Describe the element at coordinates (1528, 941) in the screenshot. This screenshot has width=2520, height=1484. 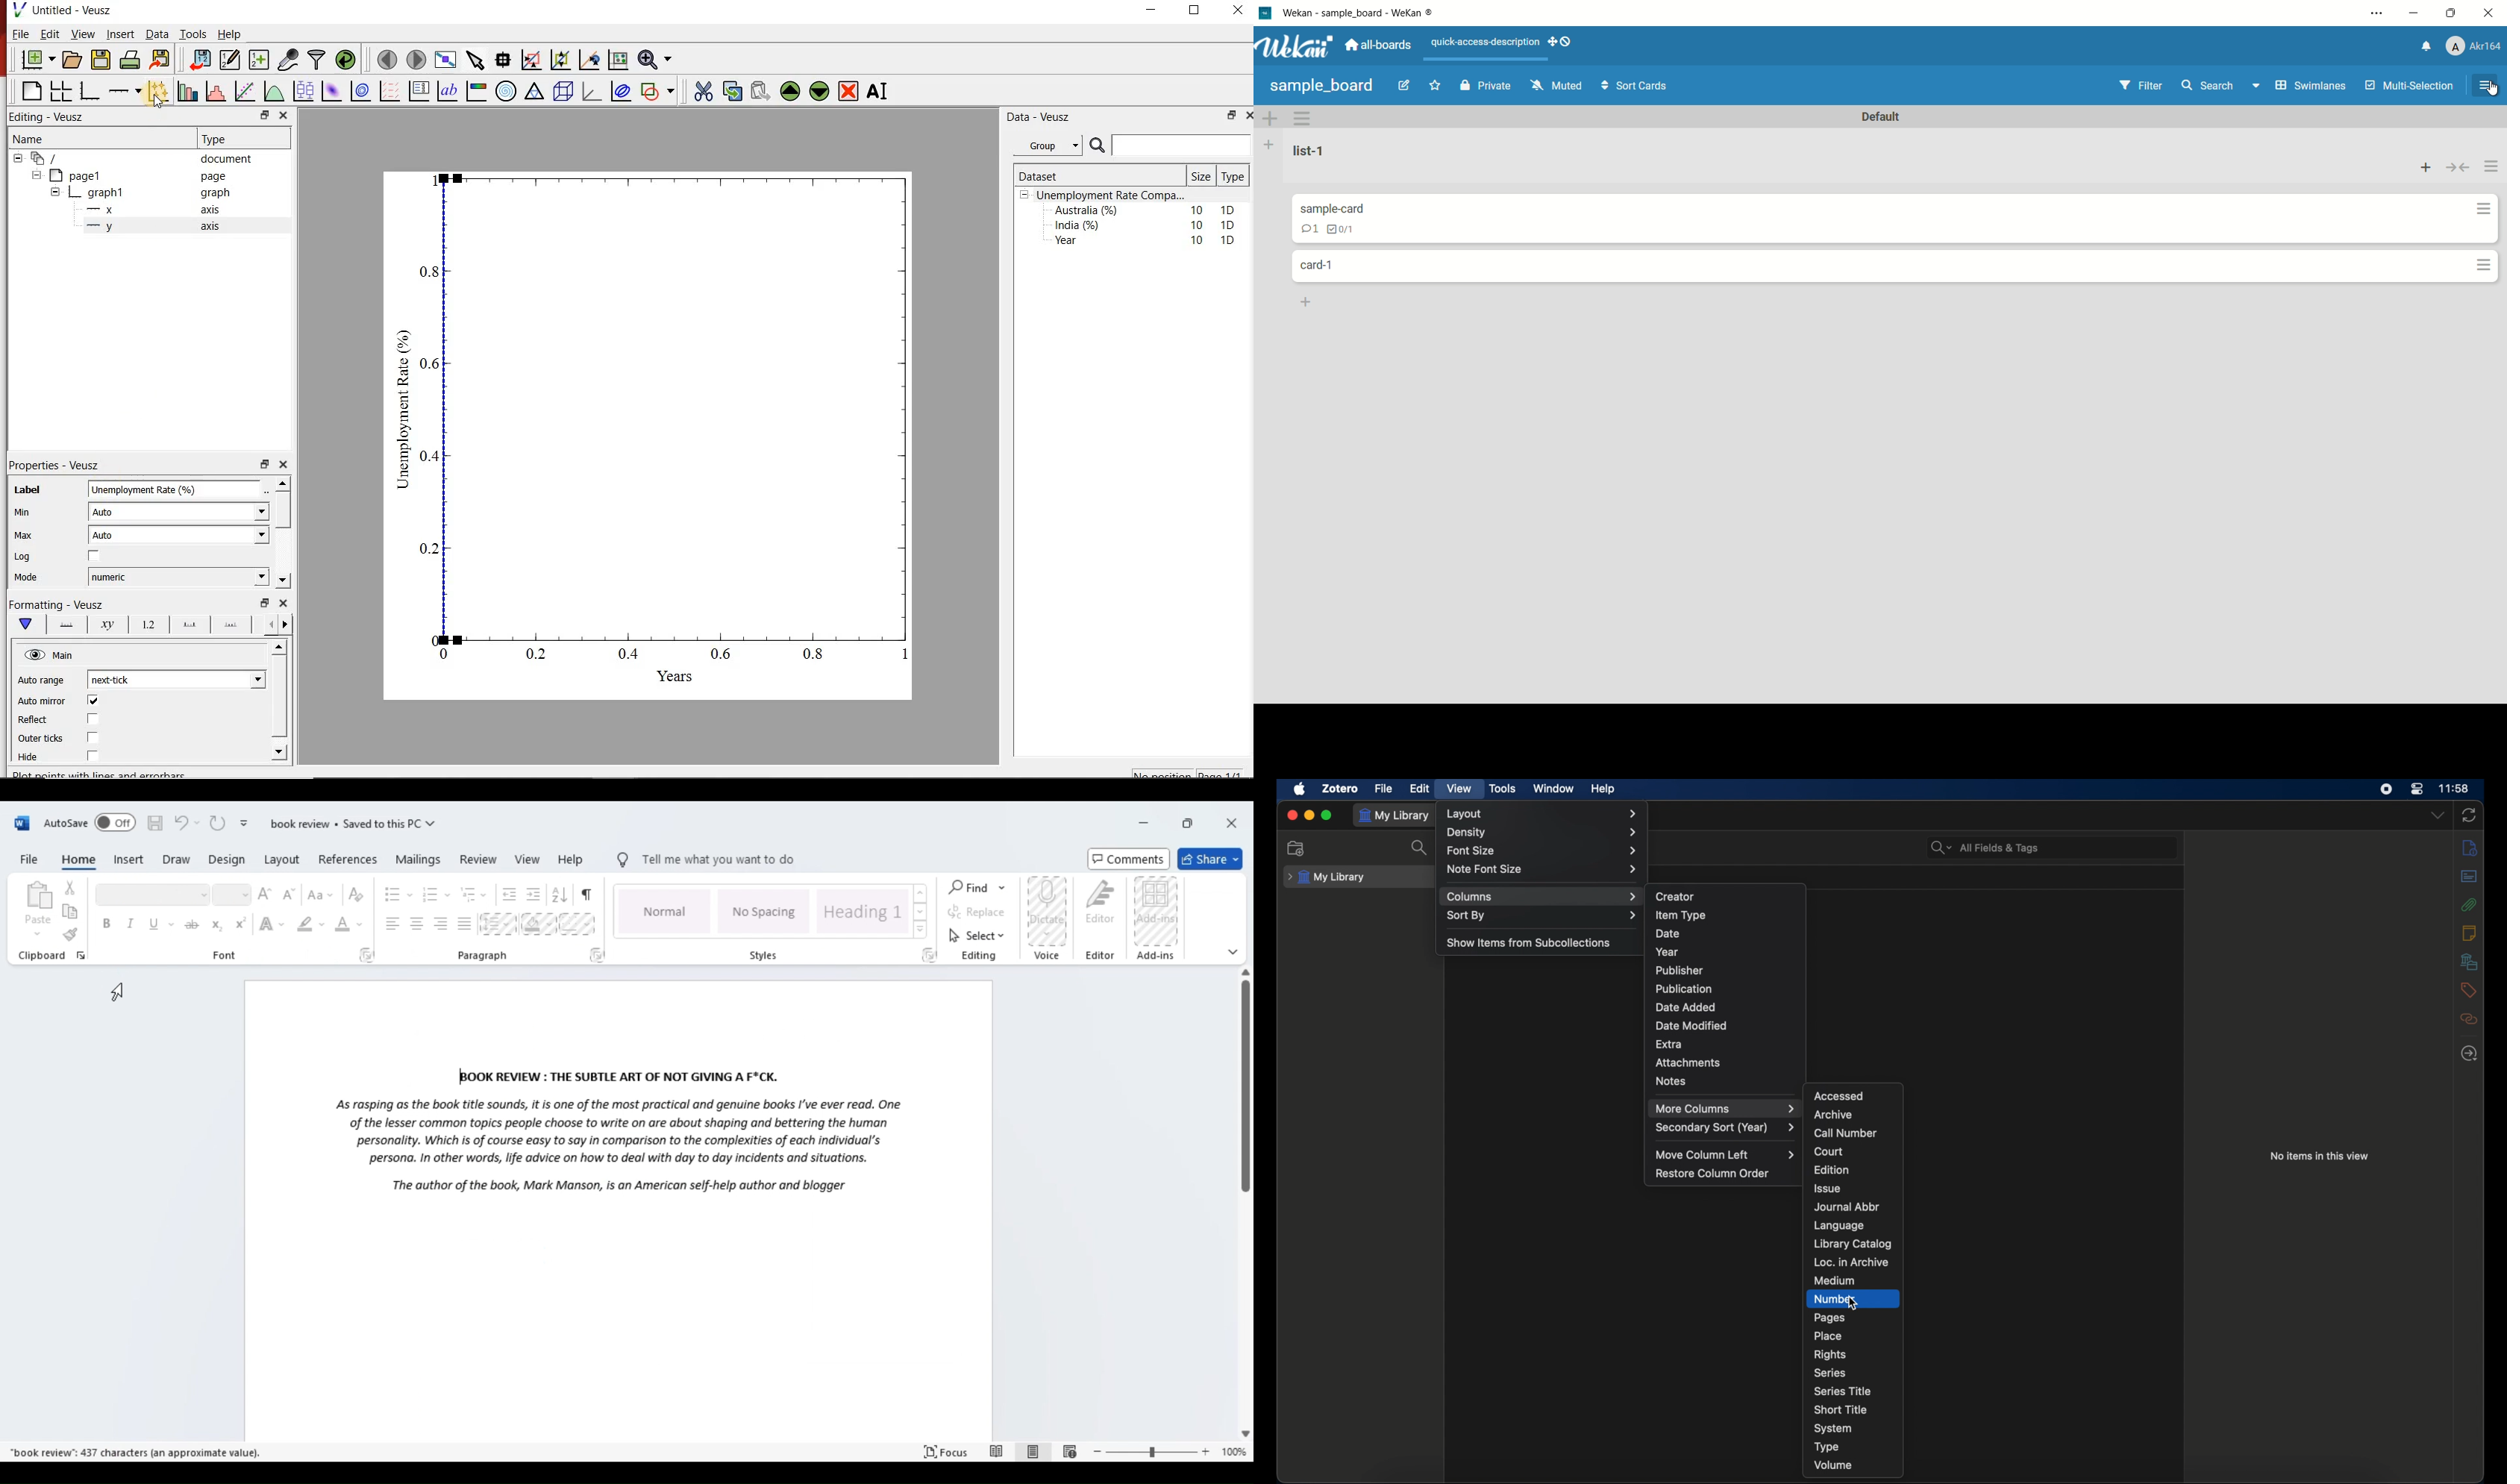
I see `show items from subcollections` at that location.